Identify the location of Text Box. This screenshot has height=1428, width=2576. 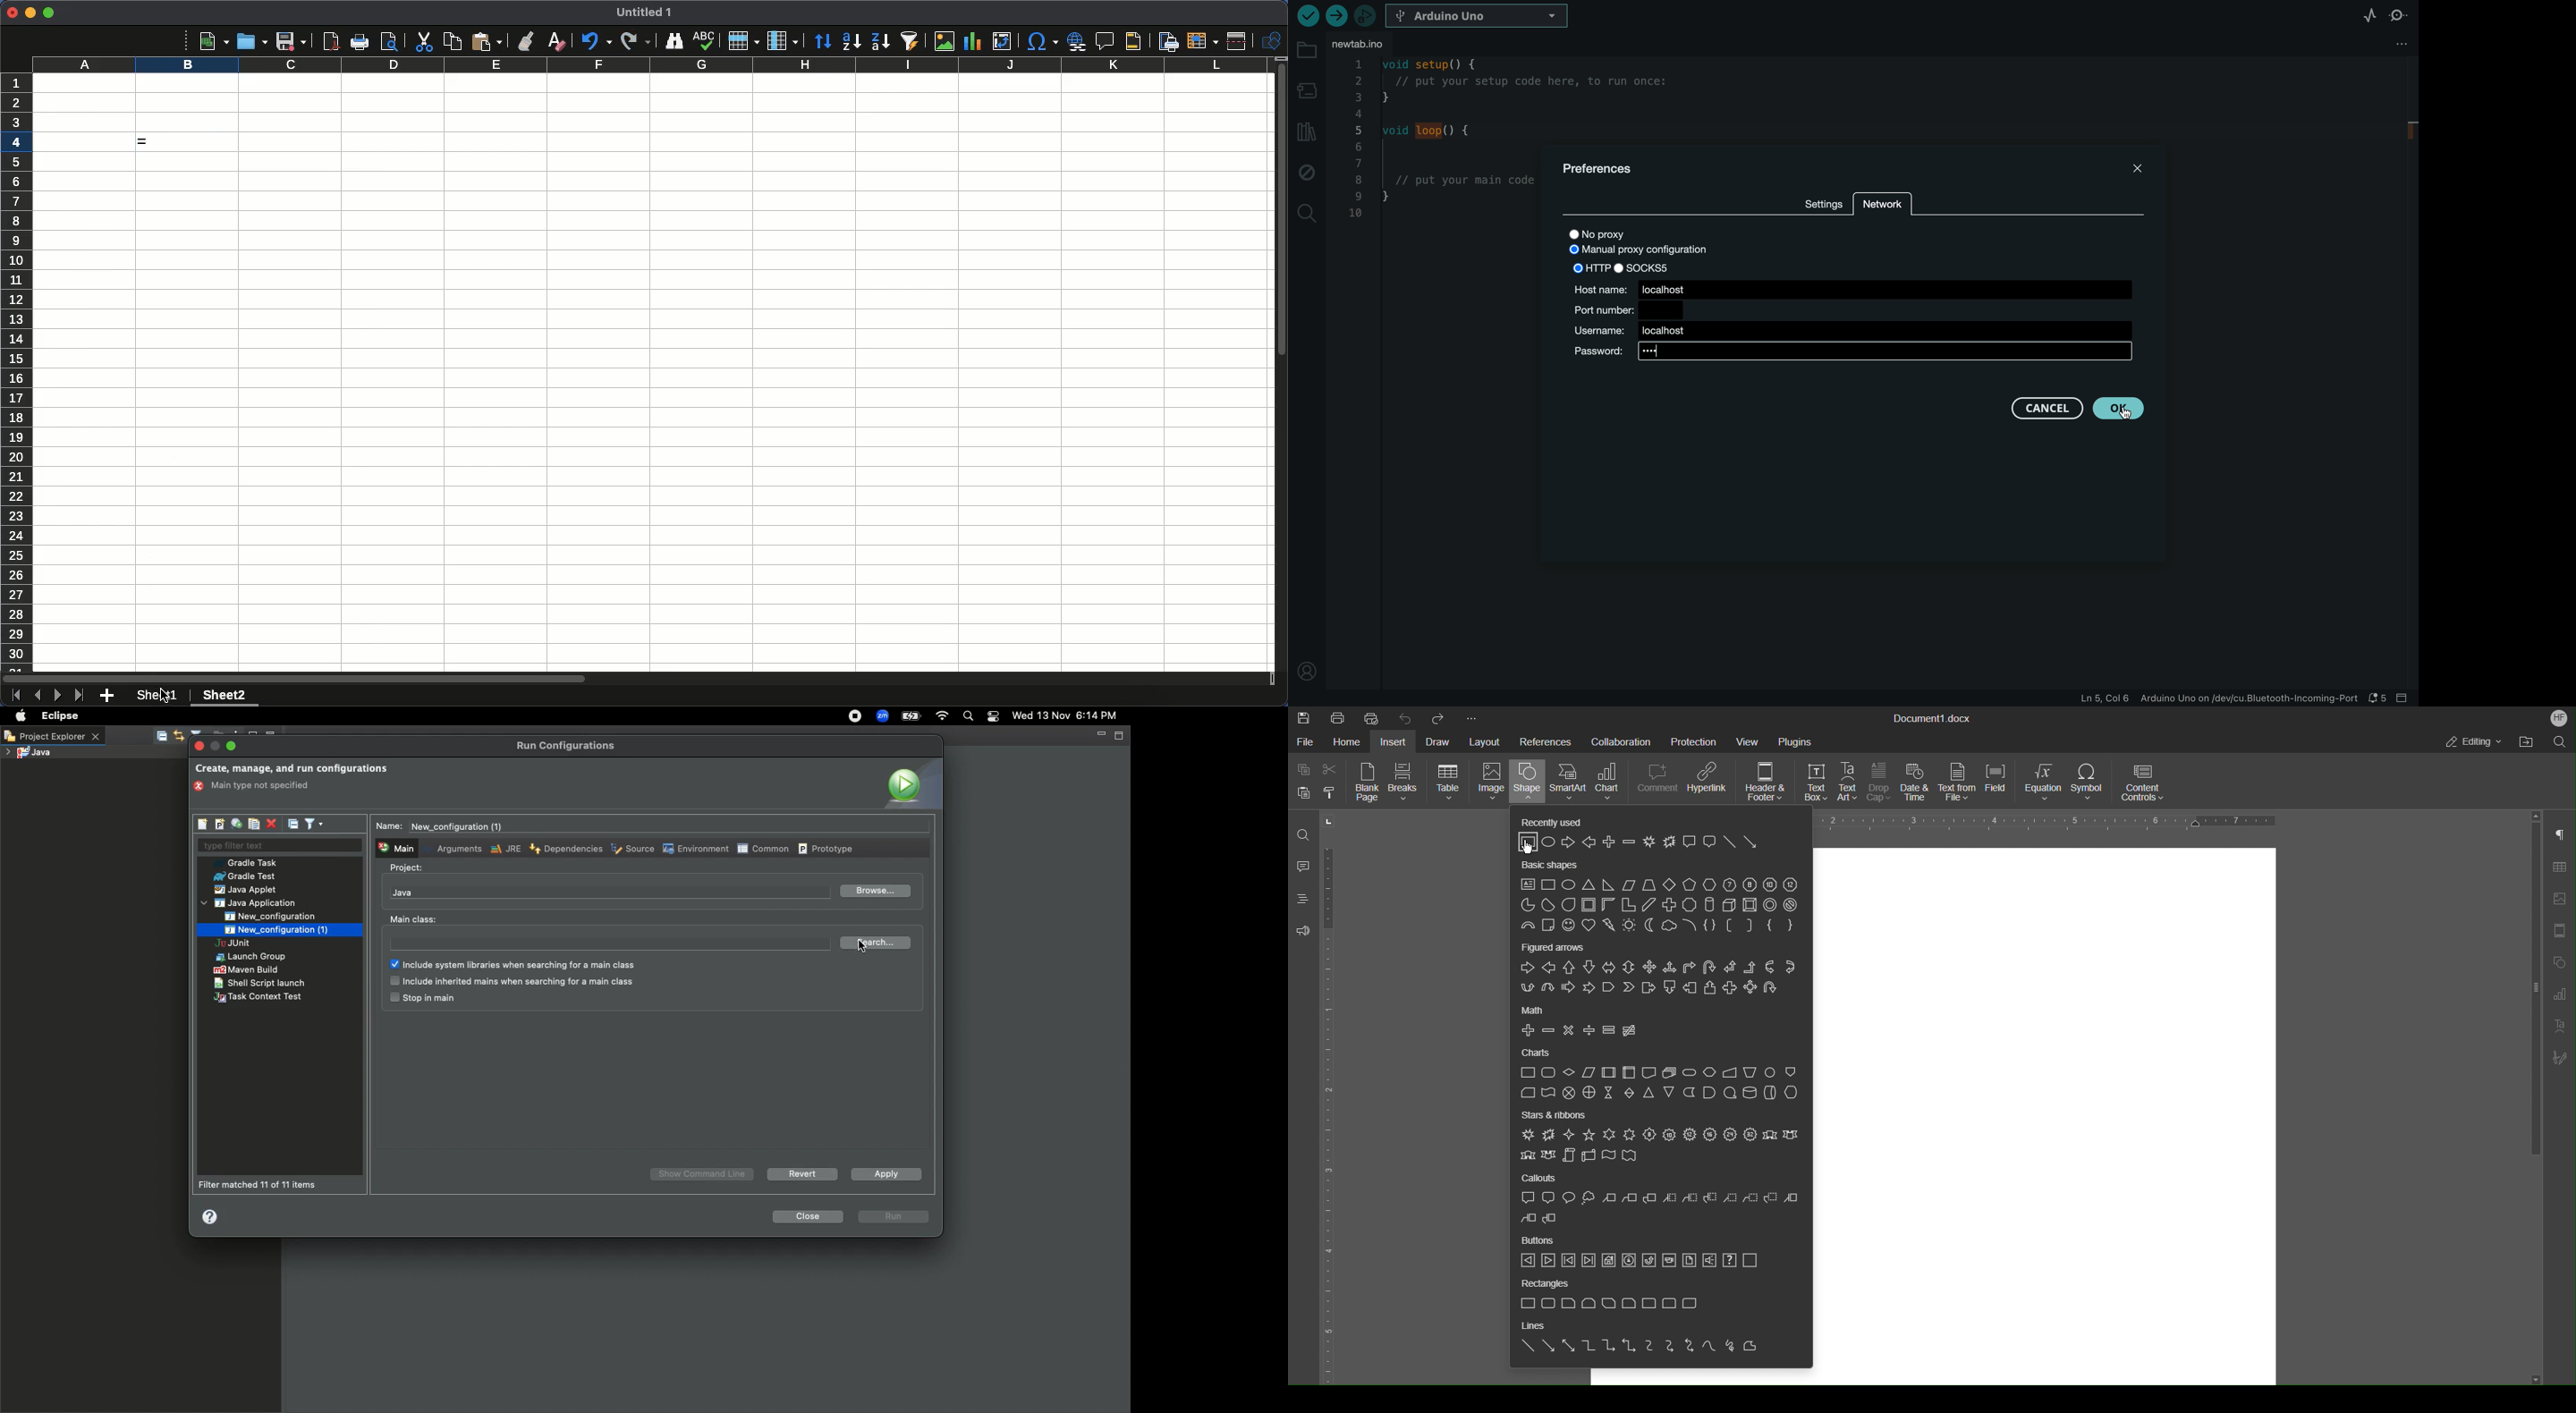
(1811, 784).